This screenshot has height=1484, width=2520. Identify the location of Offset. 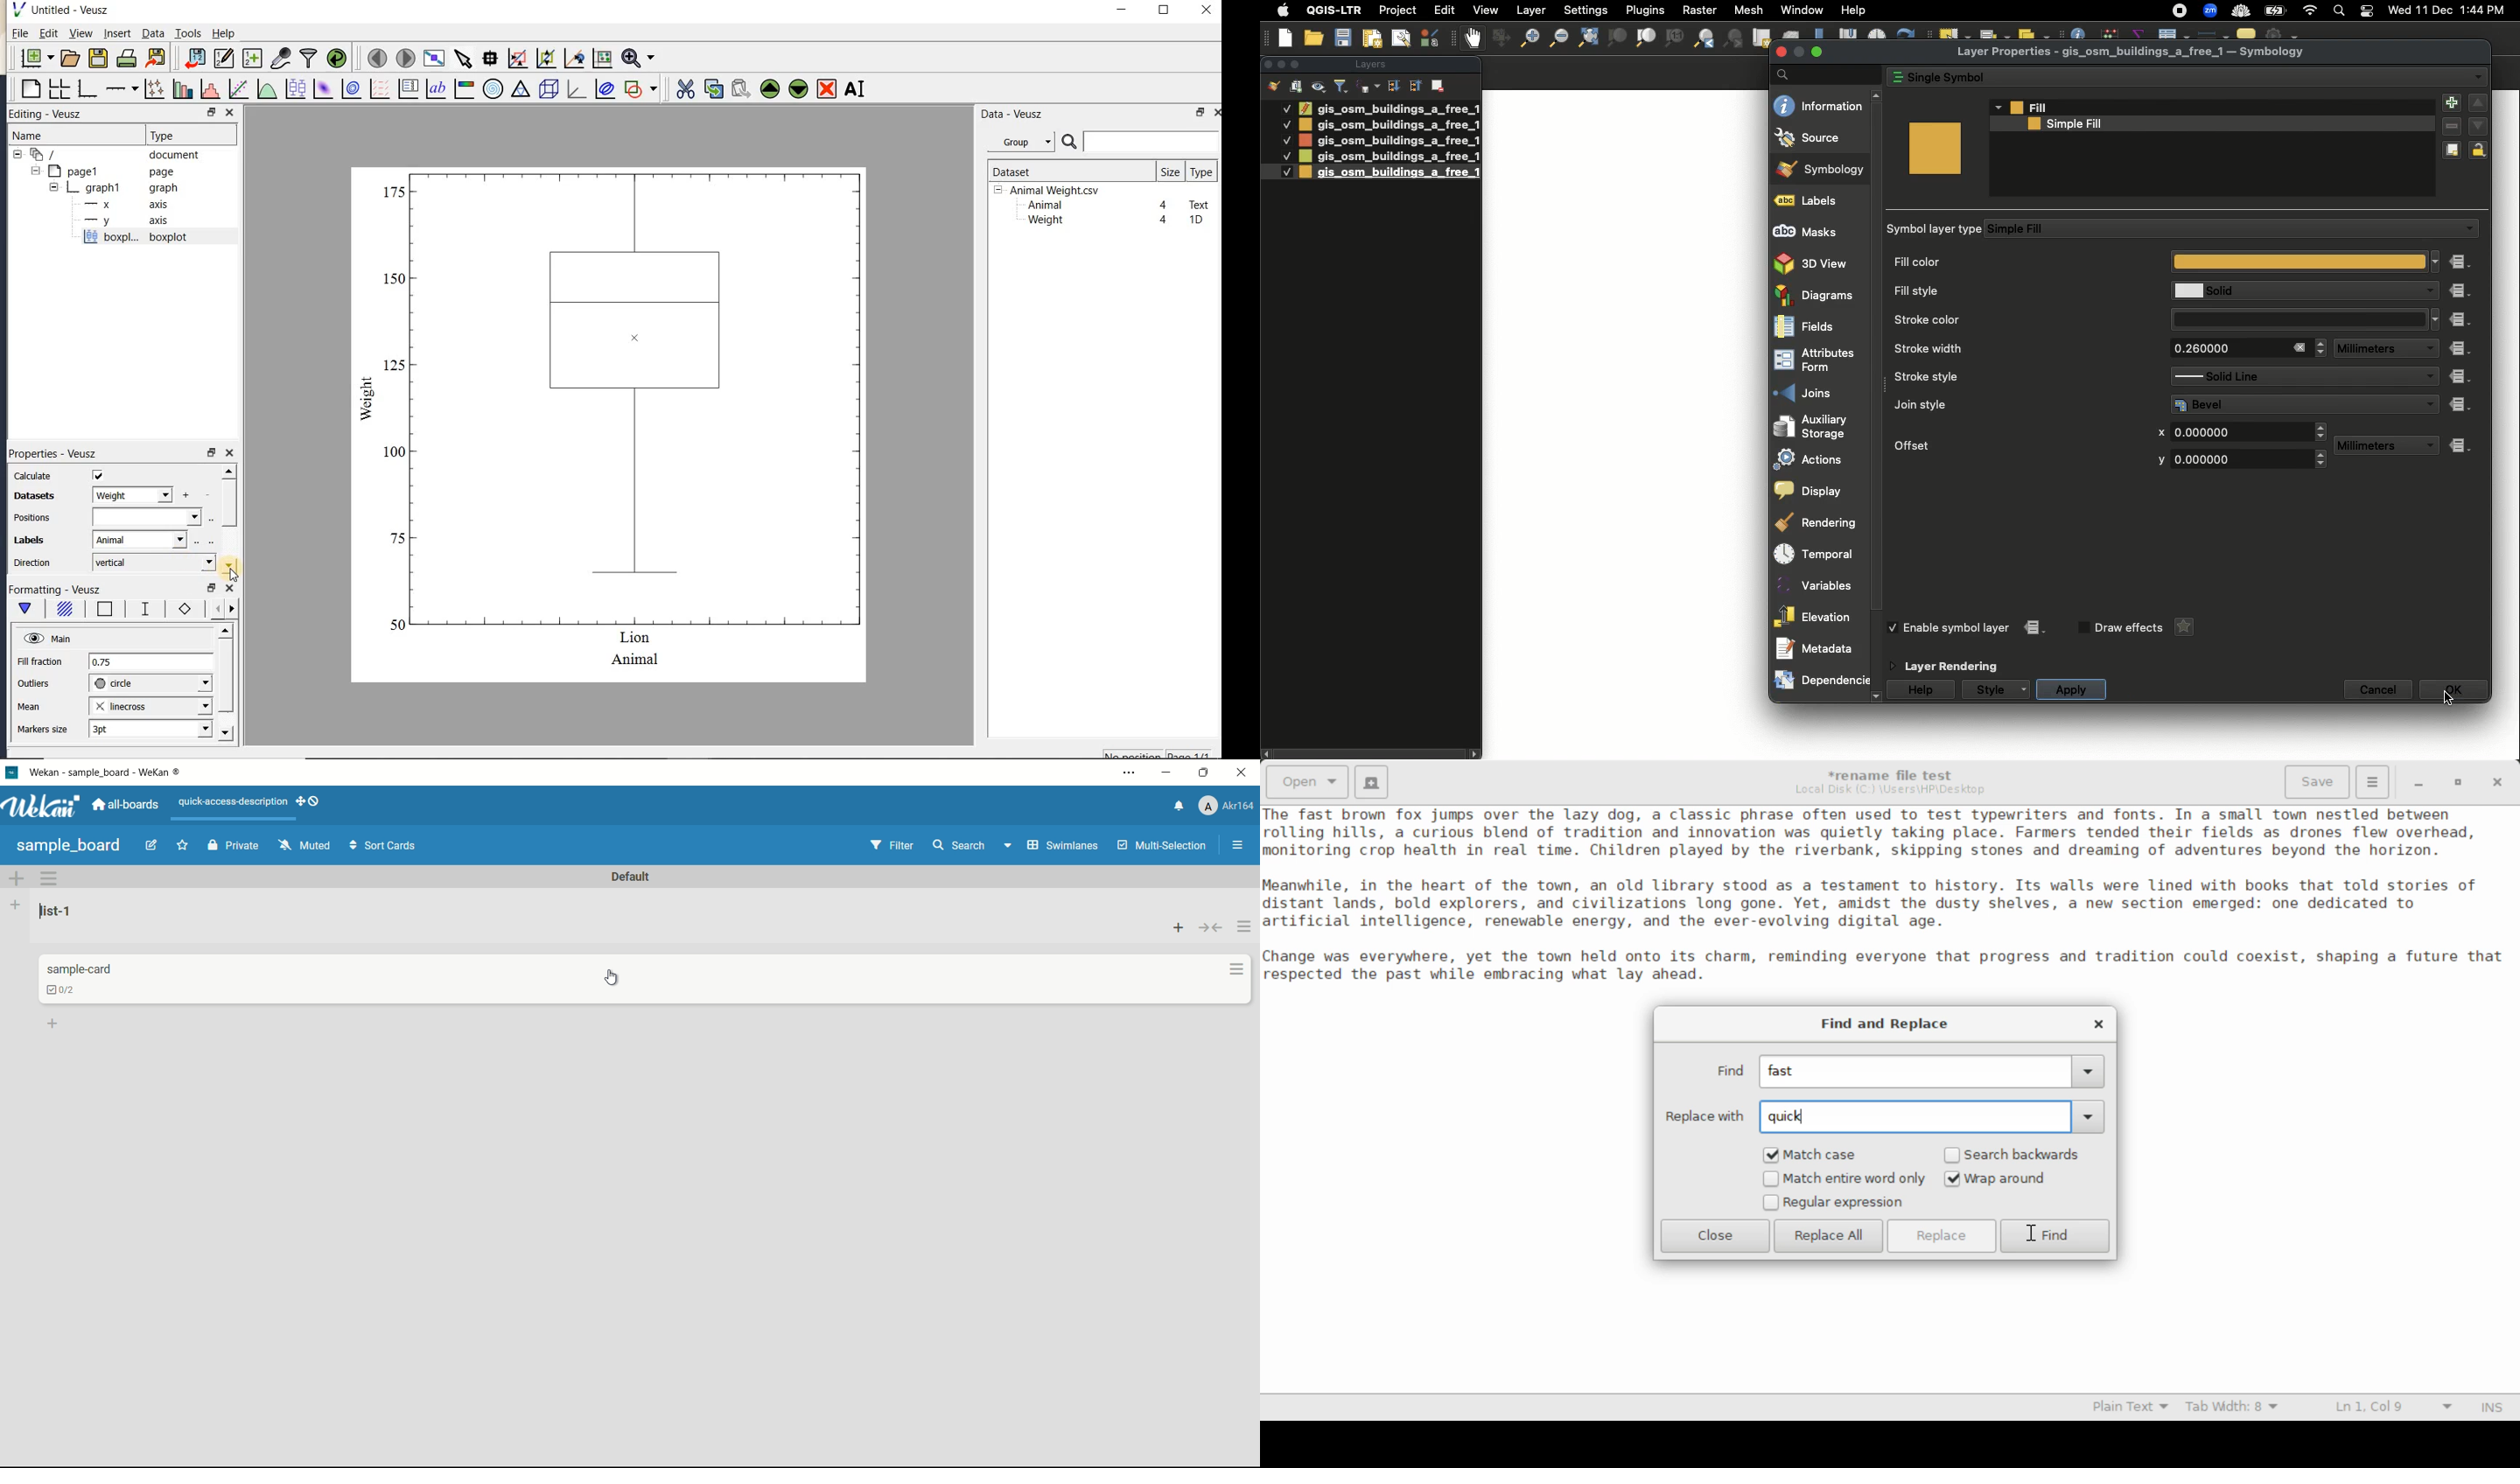
(2009, 444).